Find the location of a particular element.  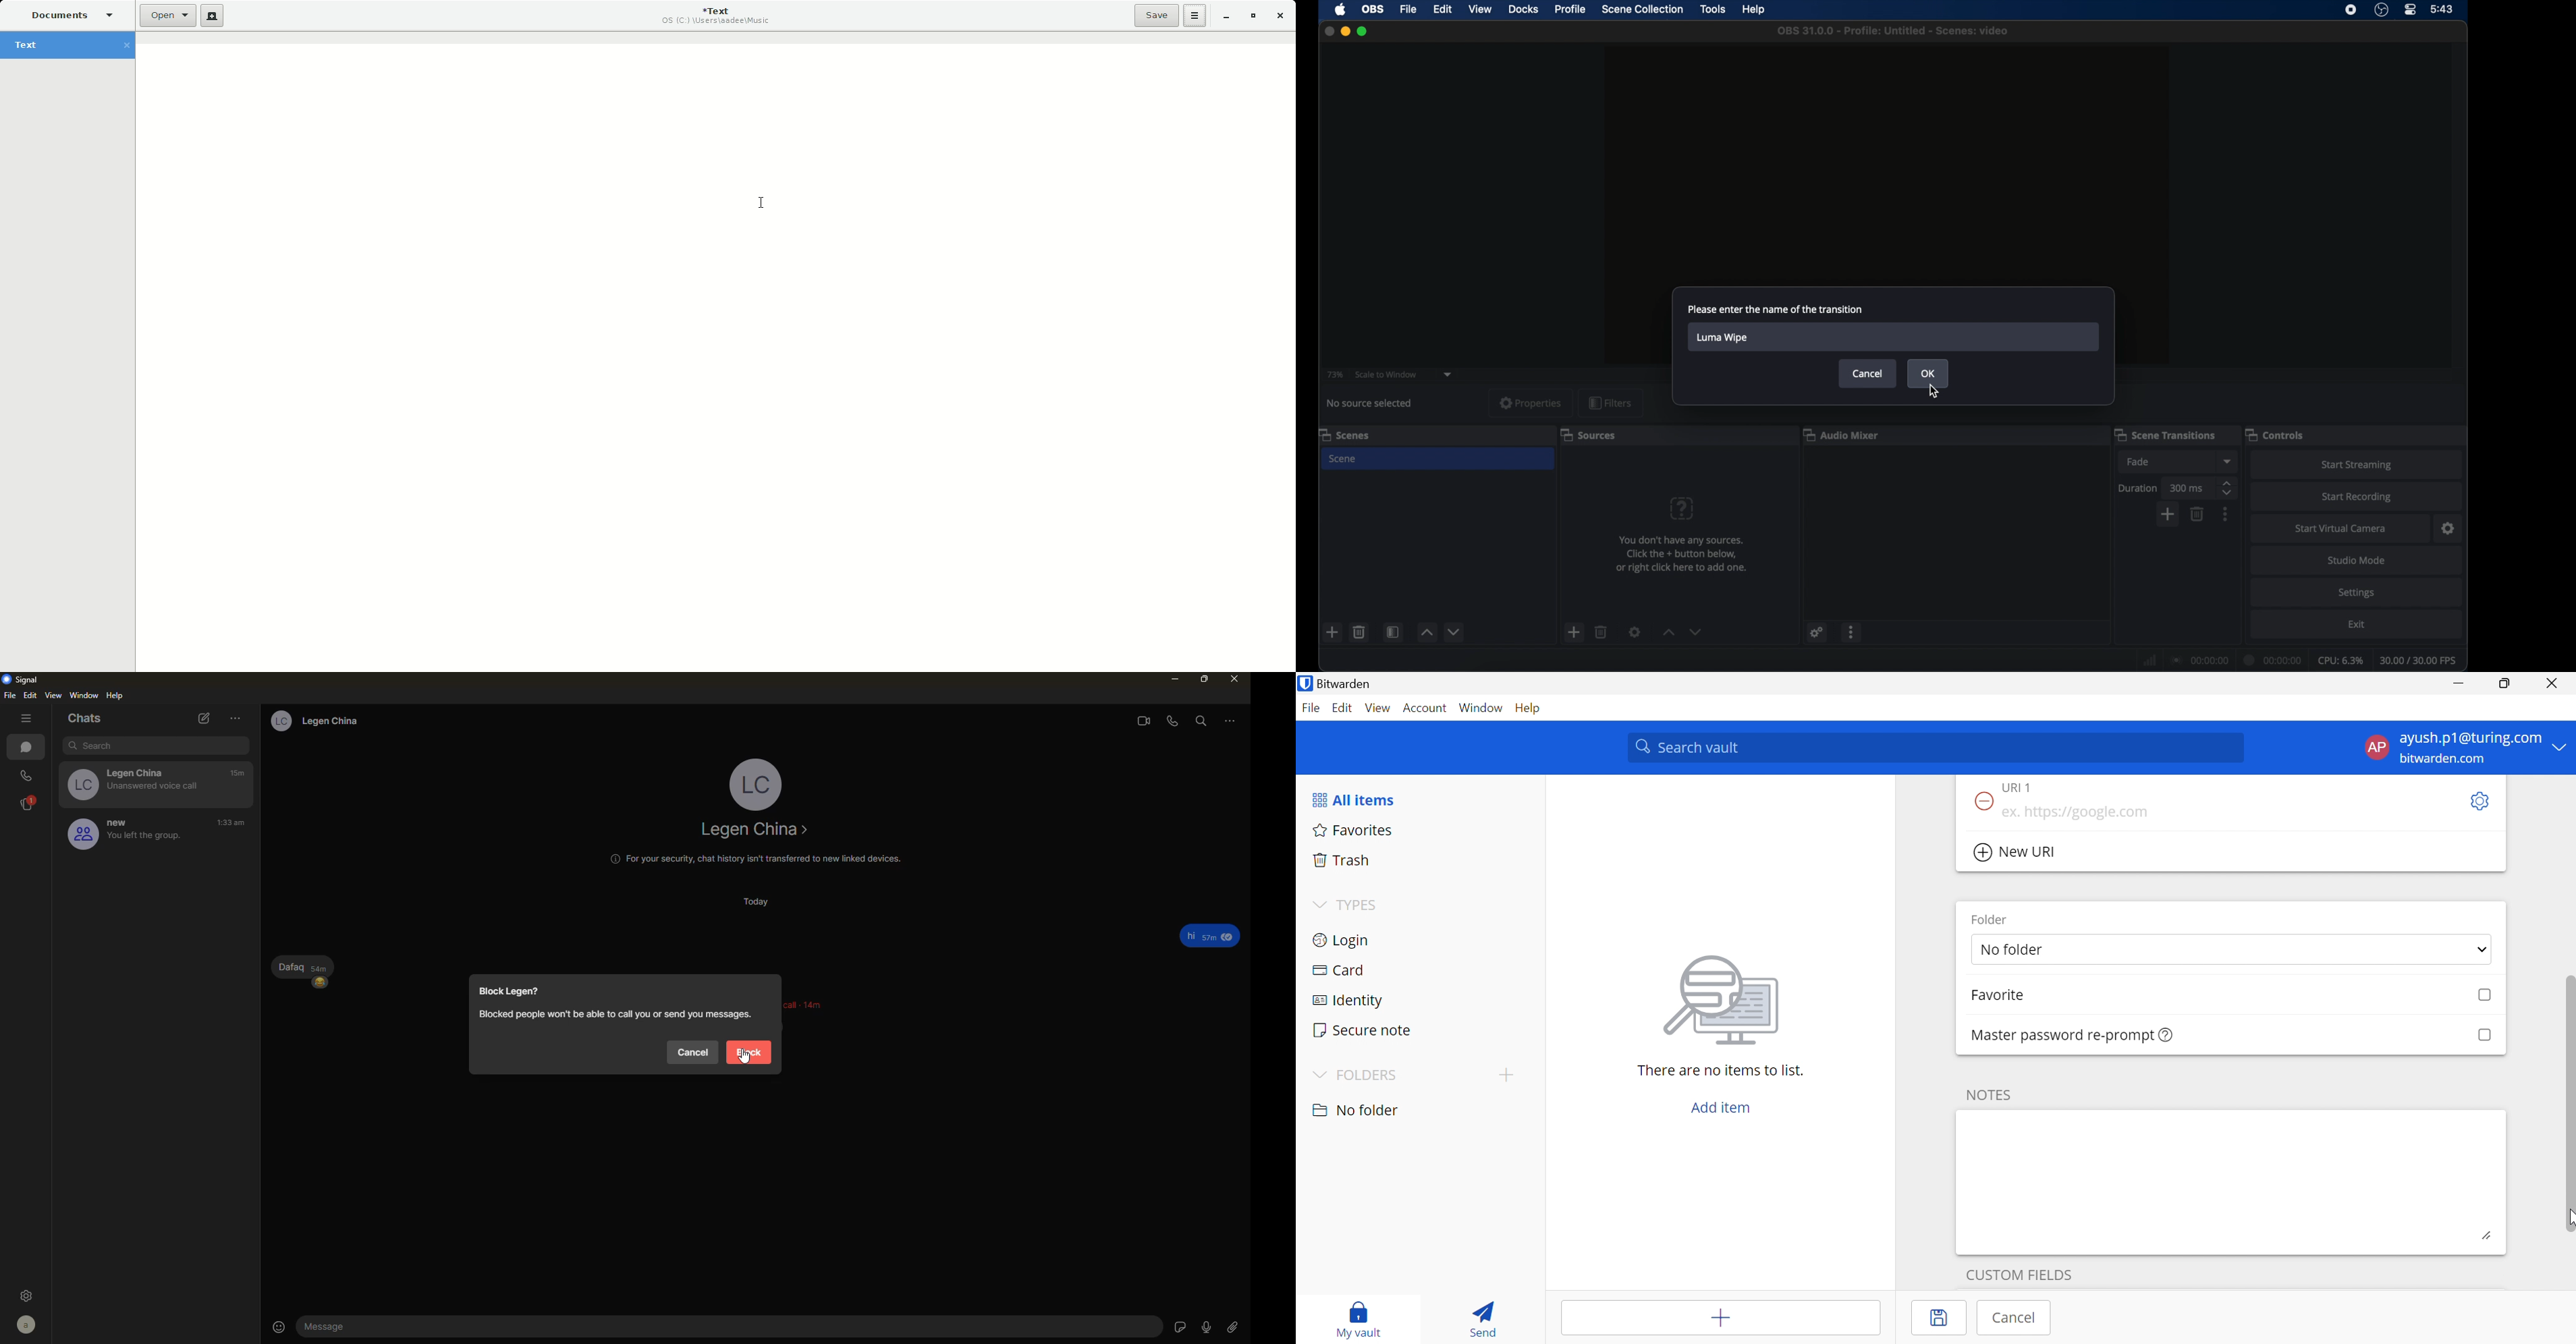

delete is located at coordinates (1601, 632).